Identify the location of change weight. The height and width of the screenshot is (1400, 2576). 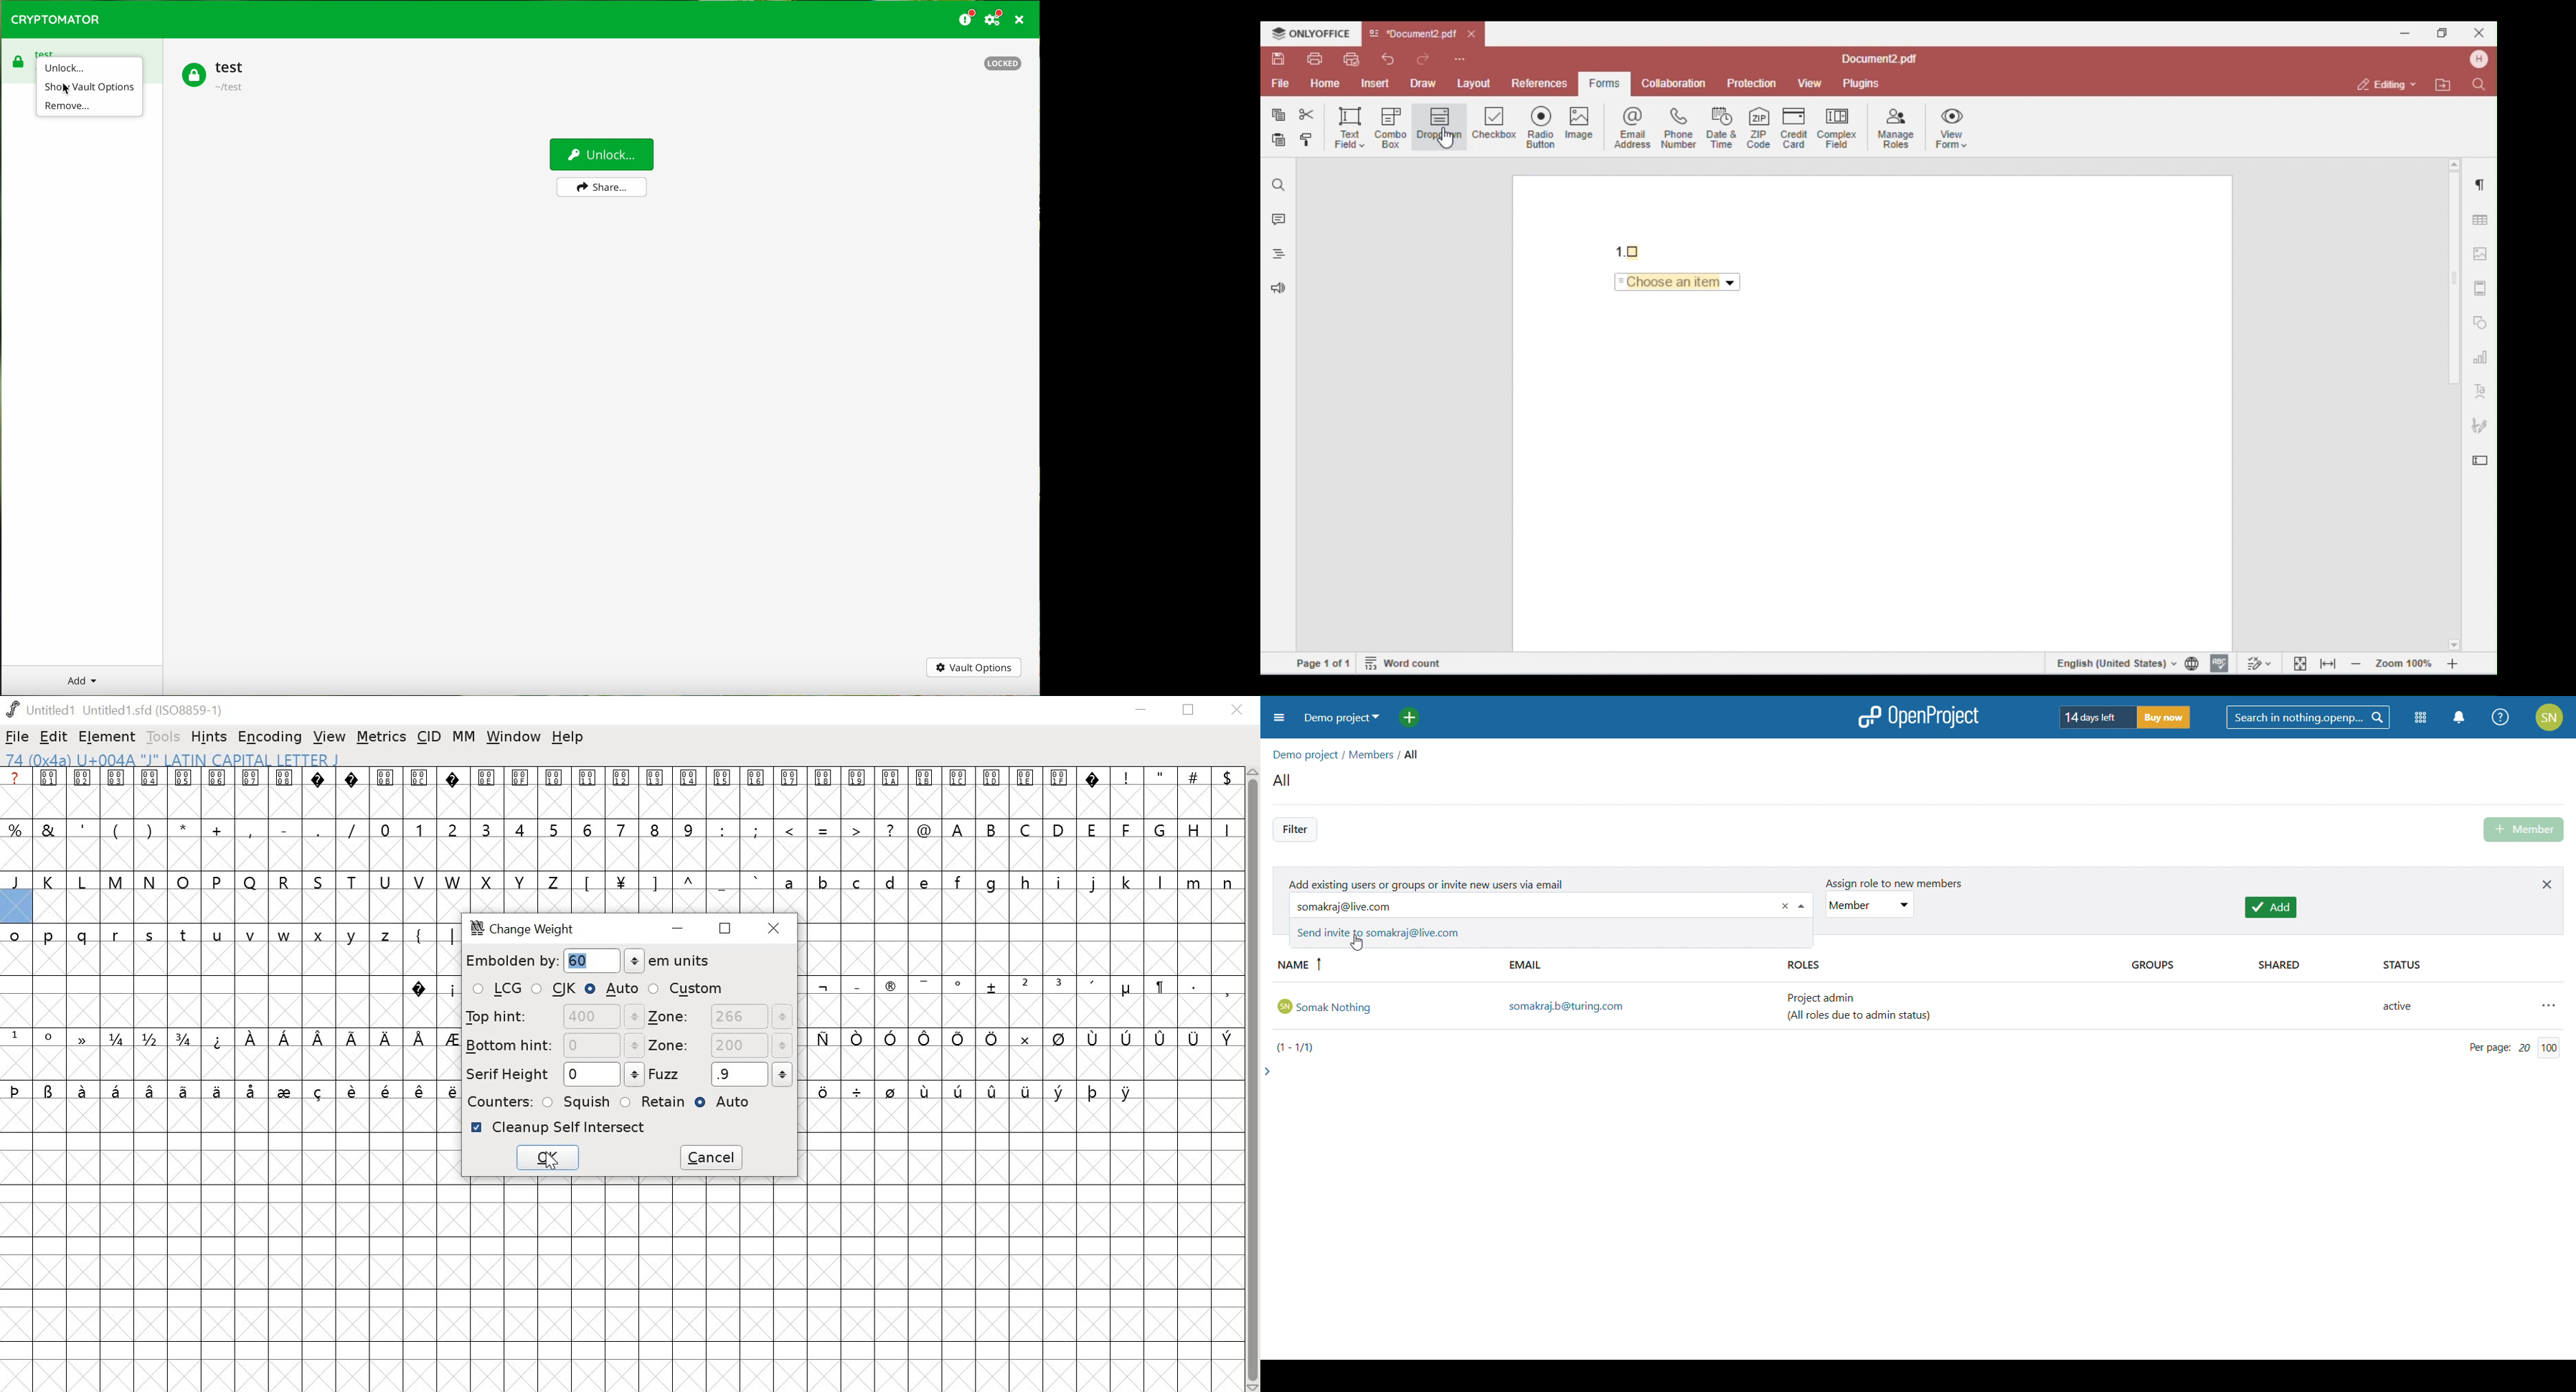
(531, 930).